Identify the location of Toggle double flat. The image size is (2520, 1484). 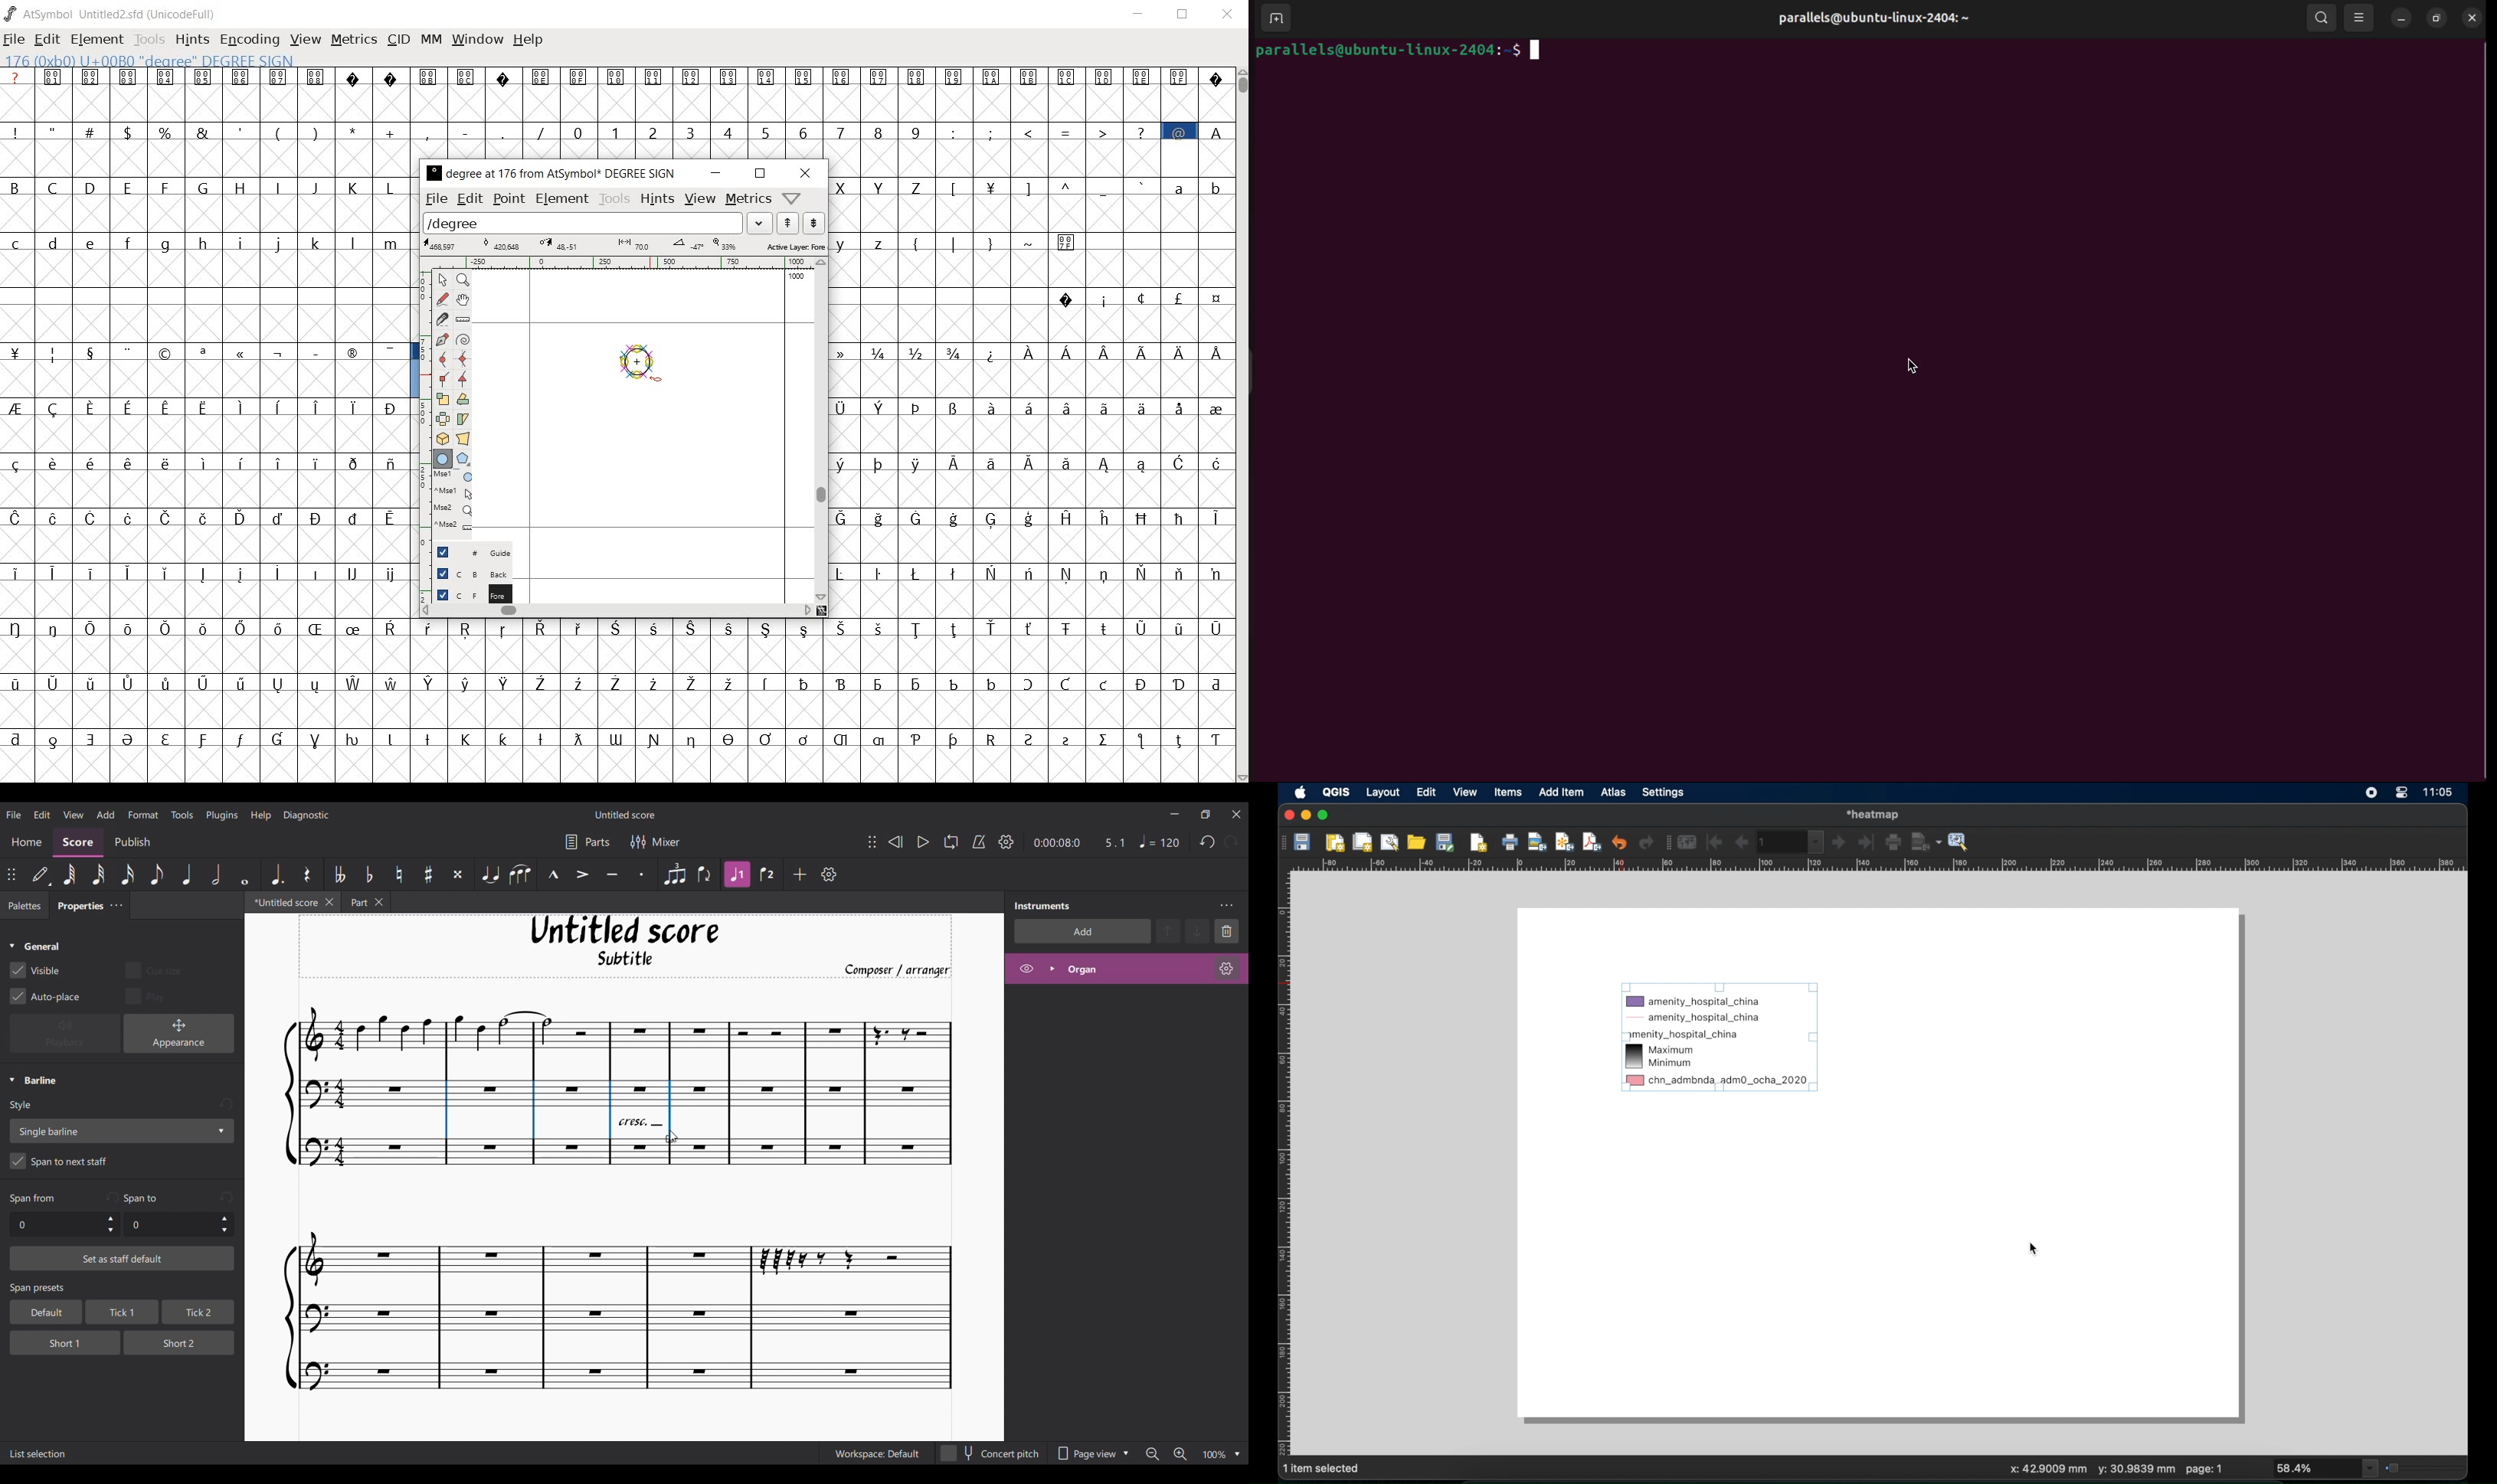
(337, 874).